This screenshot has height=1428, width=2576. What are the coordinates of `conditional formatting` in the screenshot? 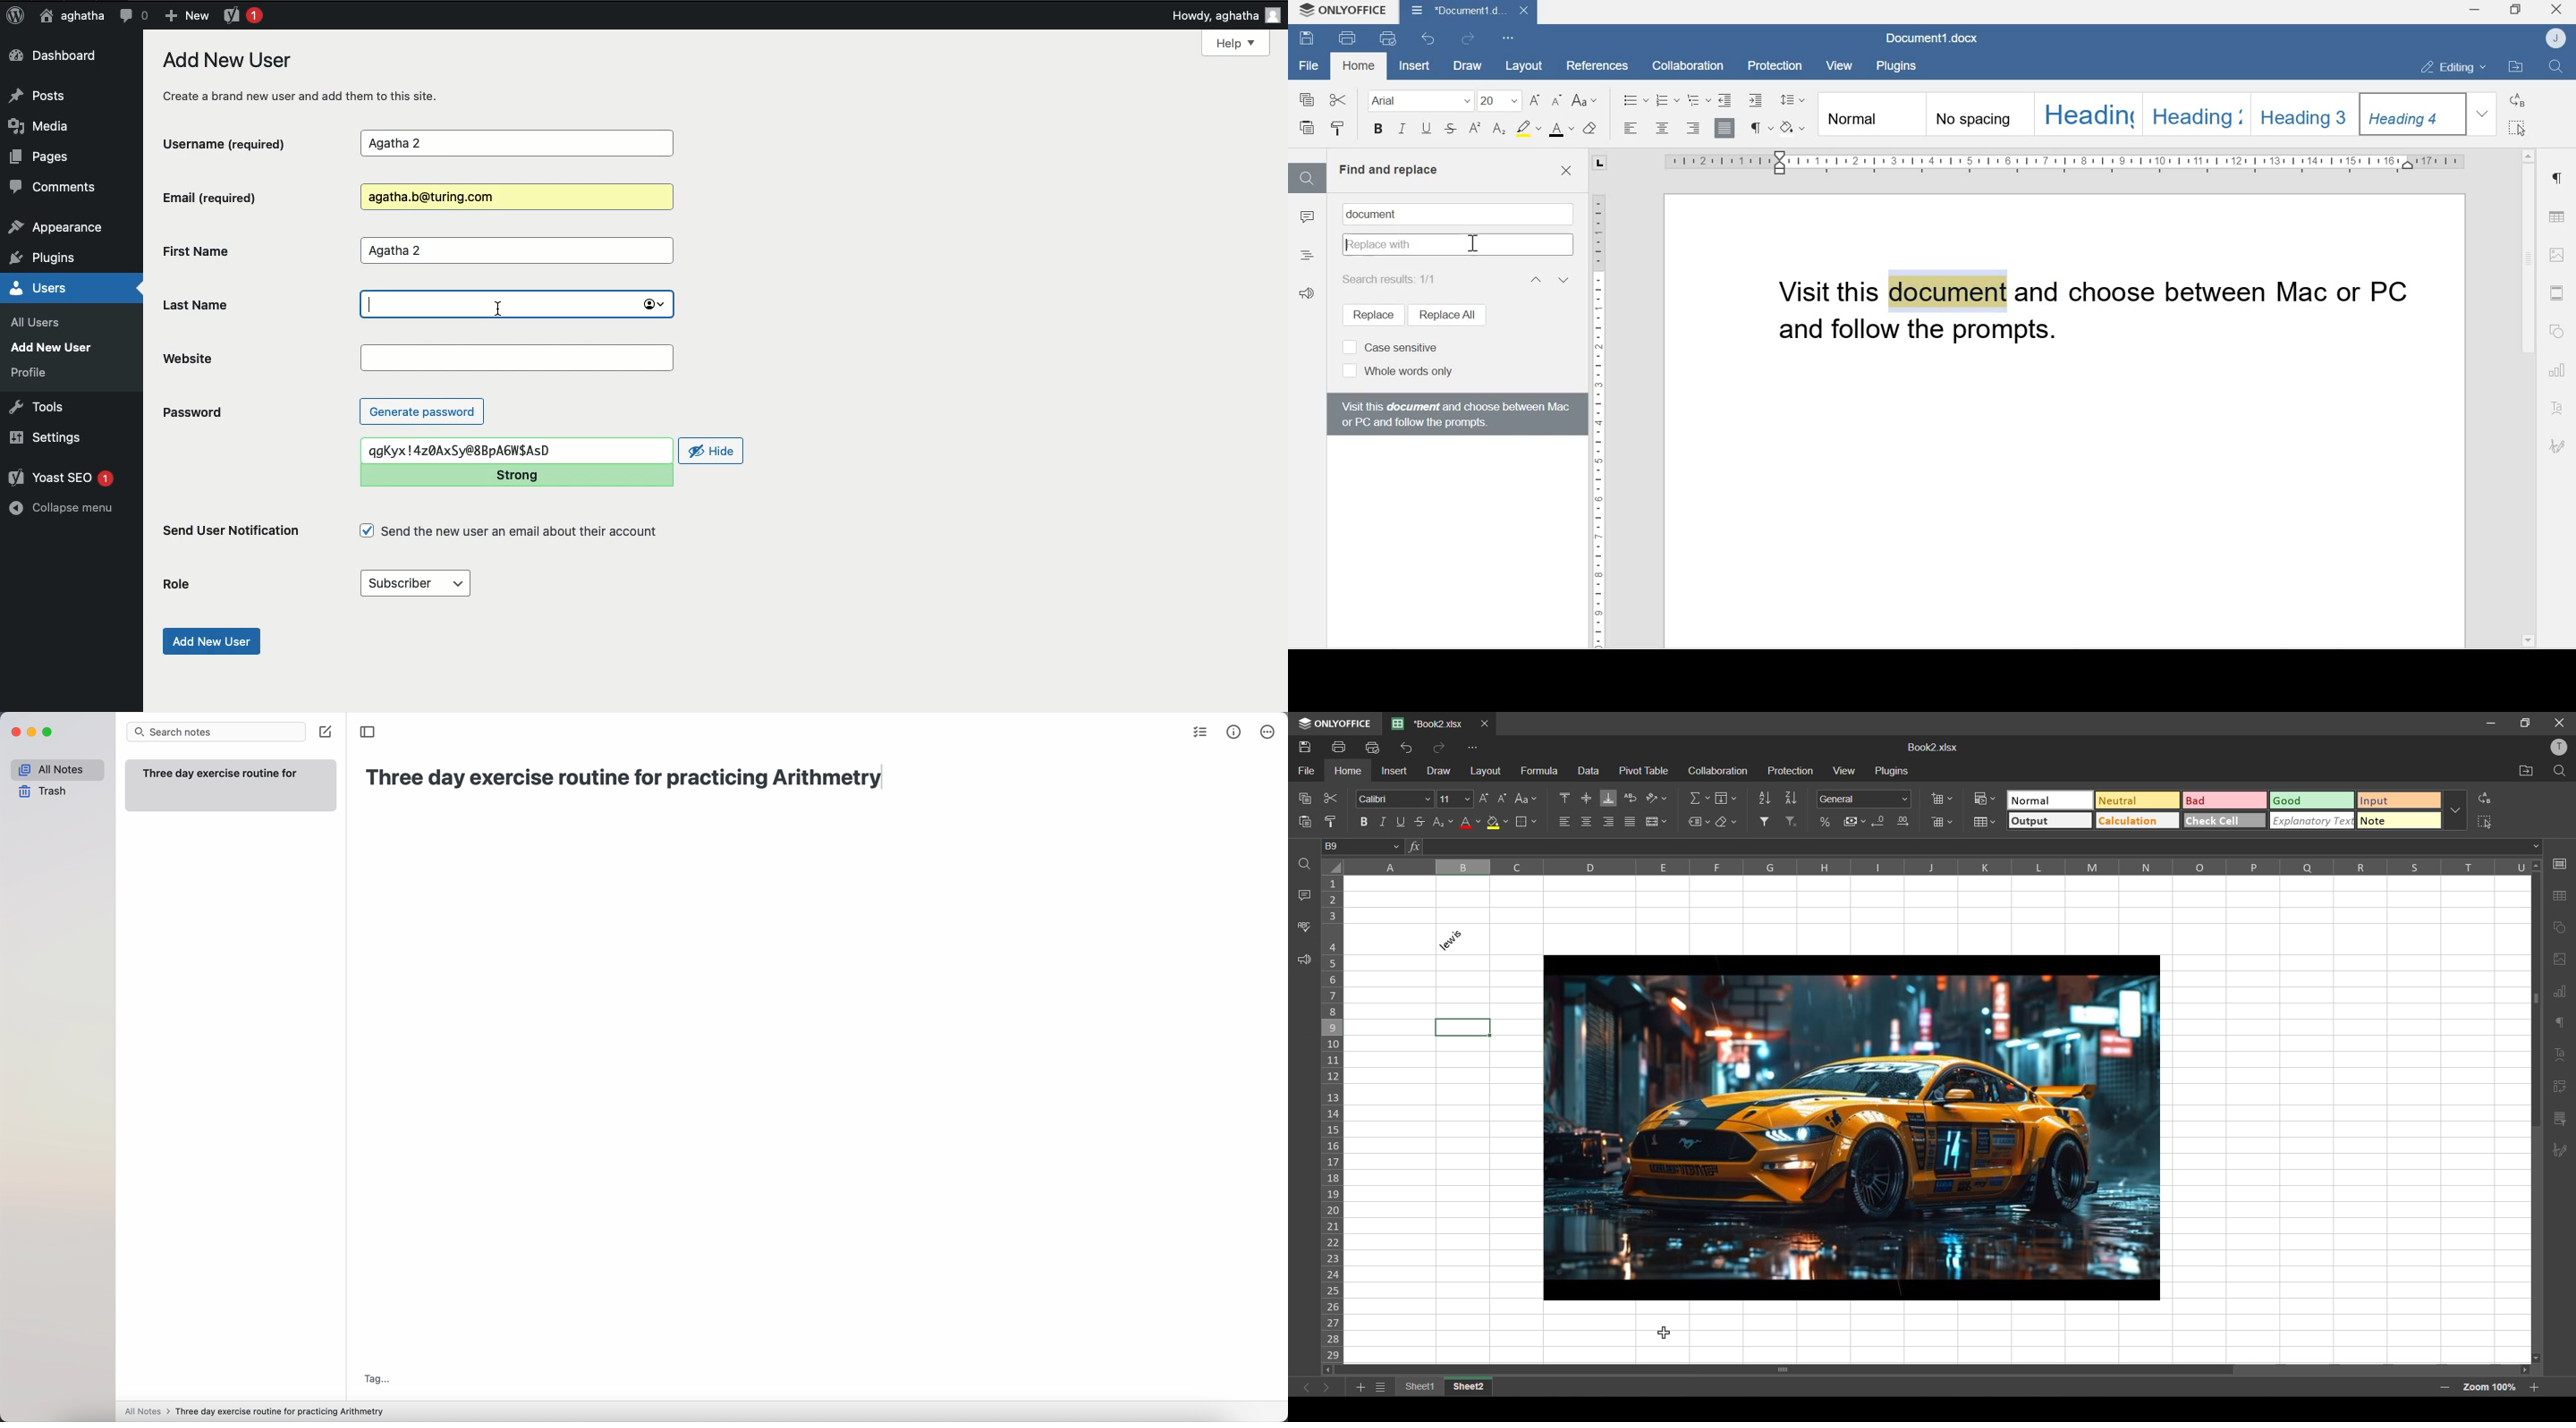 It's located at (1986, 800).